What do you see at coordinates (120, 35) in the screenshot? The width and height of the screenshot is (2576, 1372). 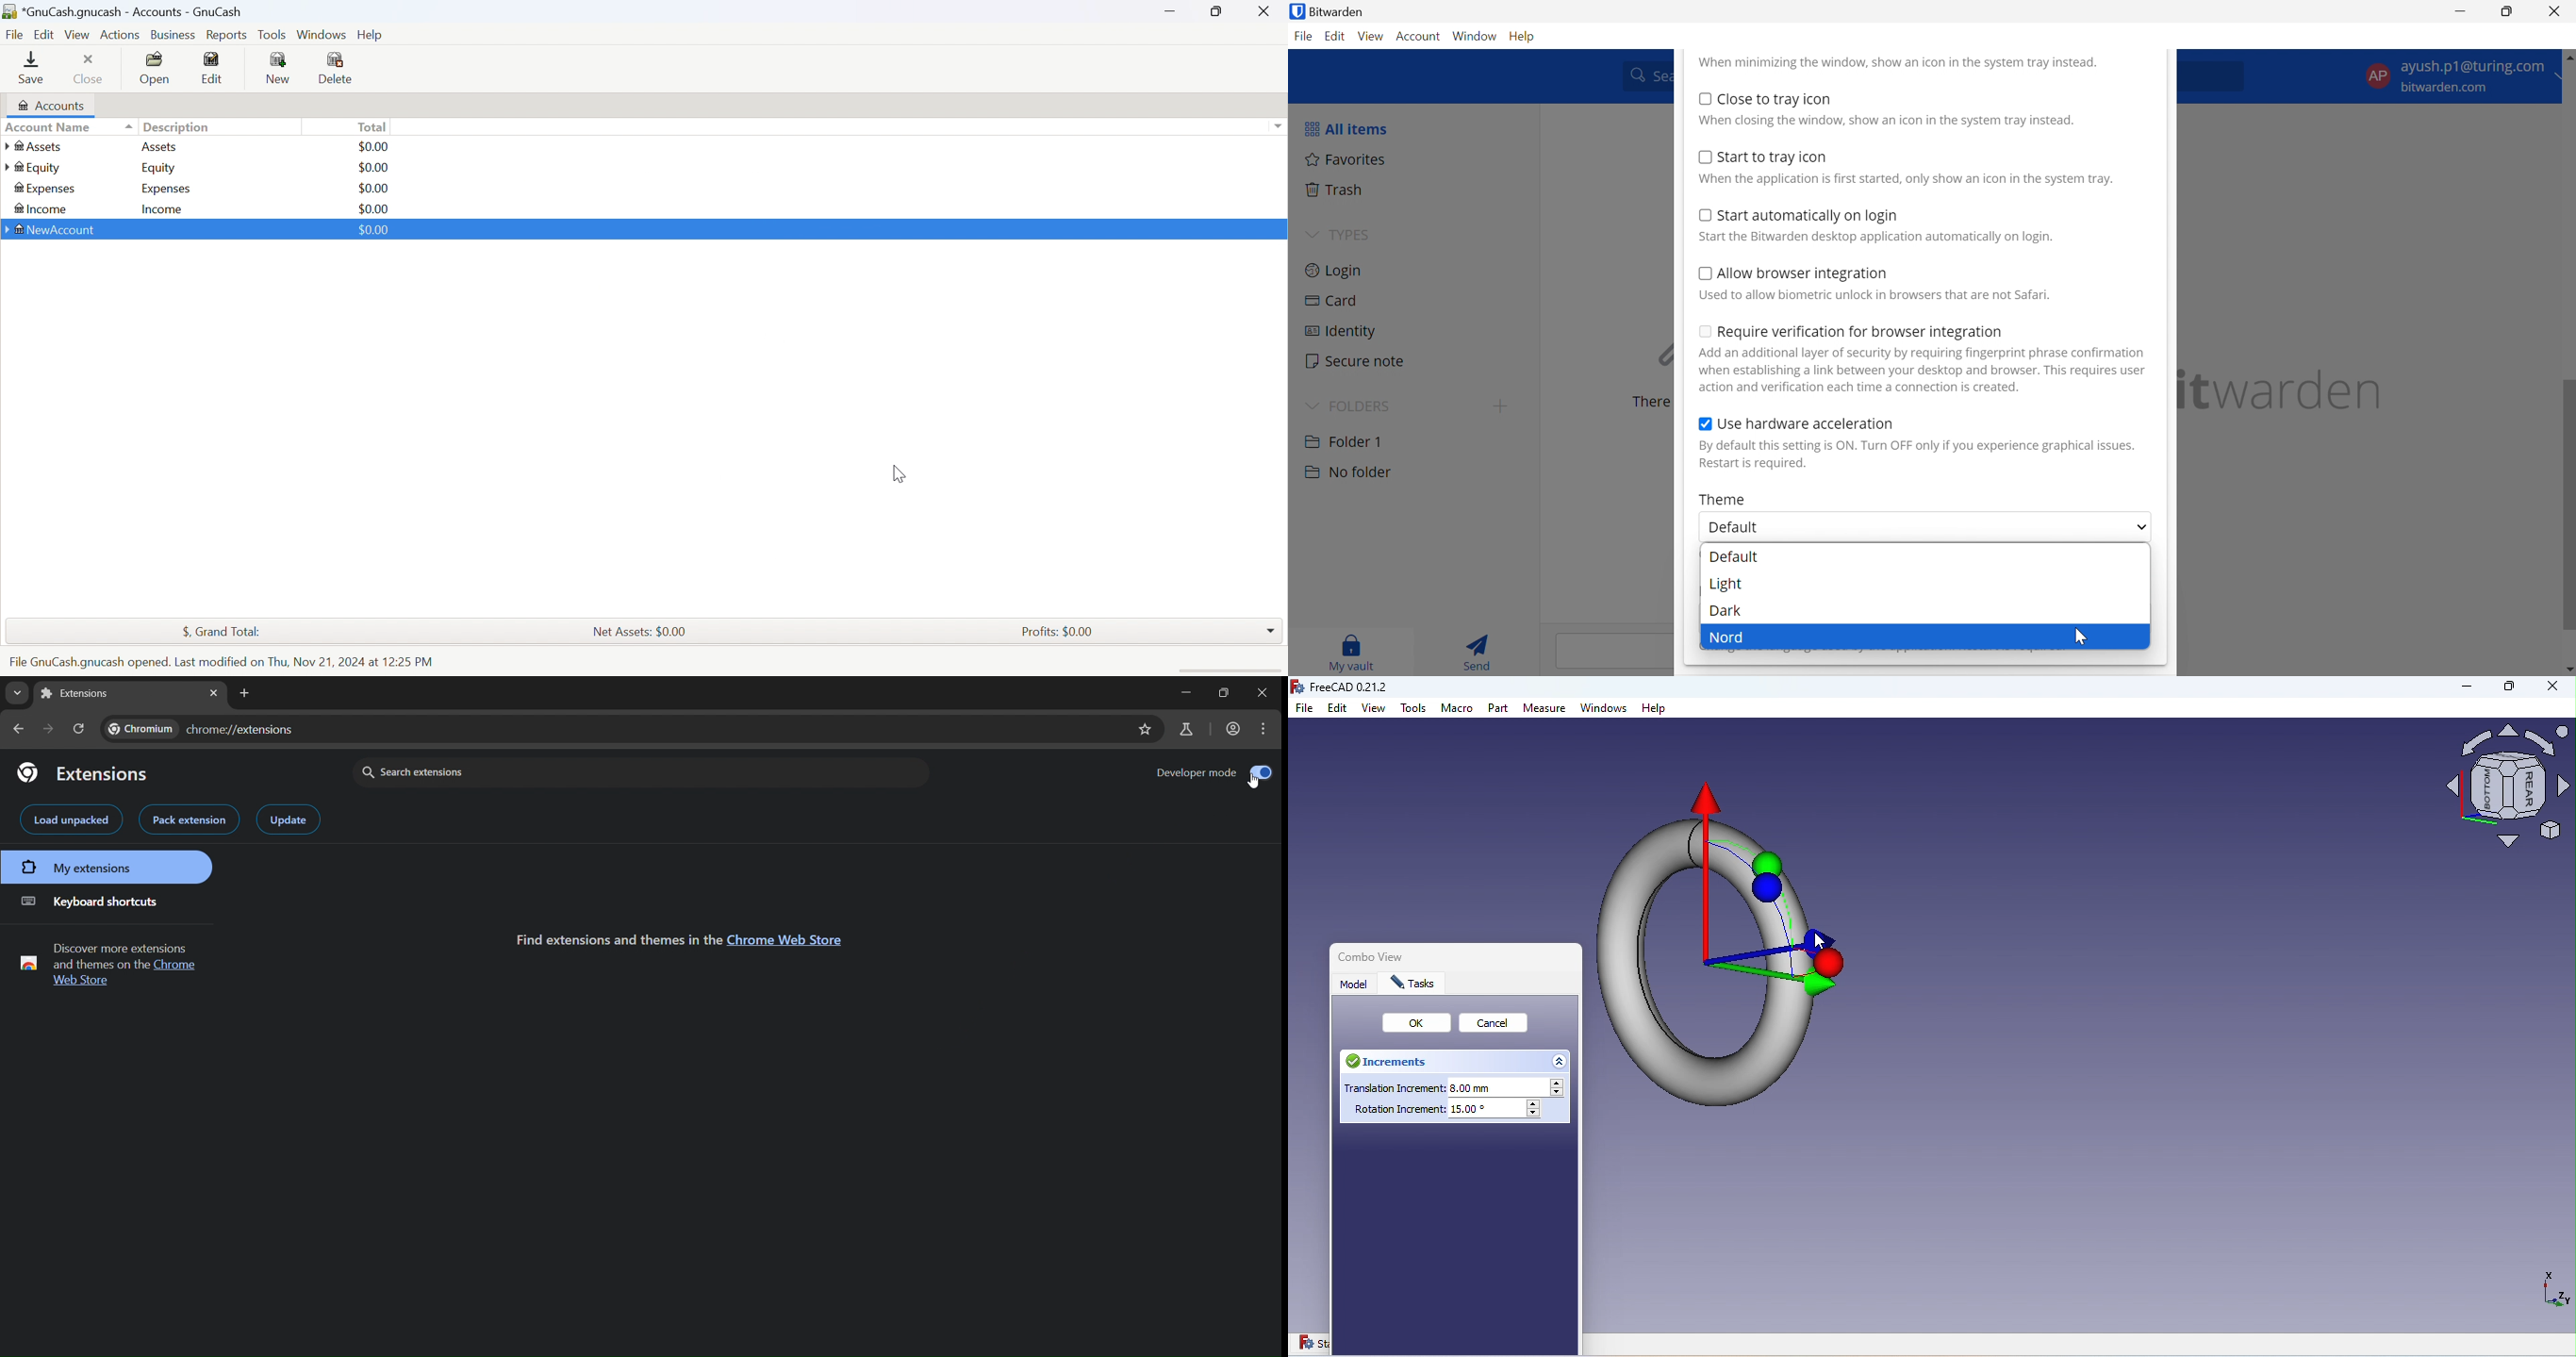 I see `Actions` at bounding box center [120, 35].